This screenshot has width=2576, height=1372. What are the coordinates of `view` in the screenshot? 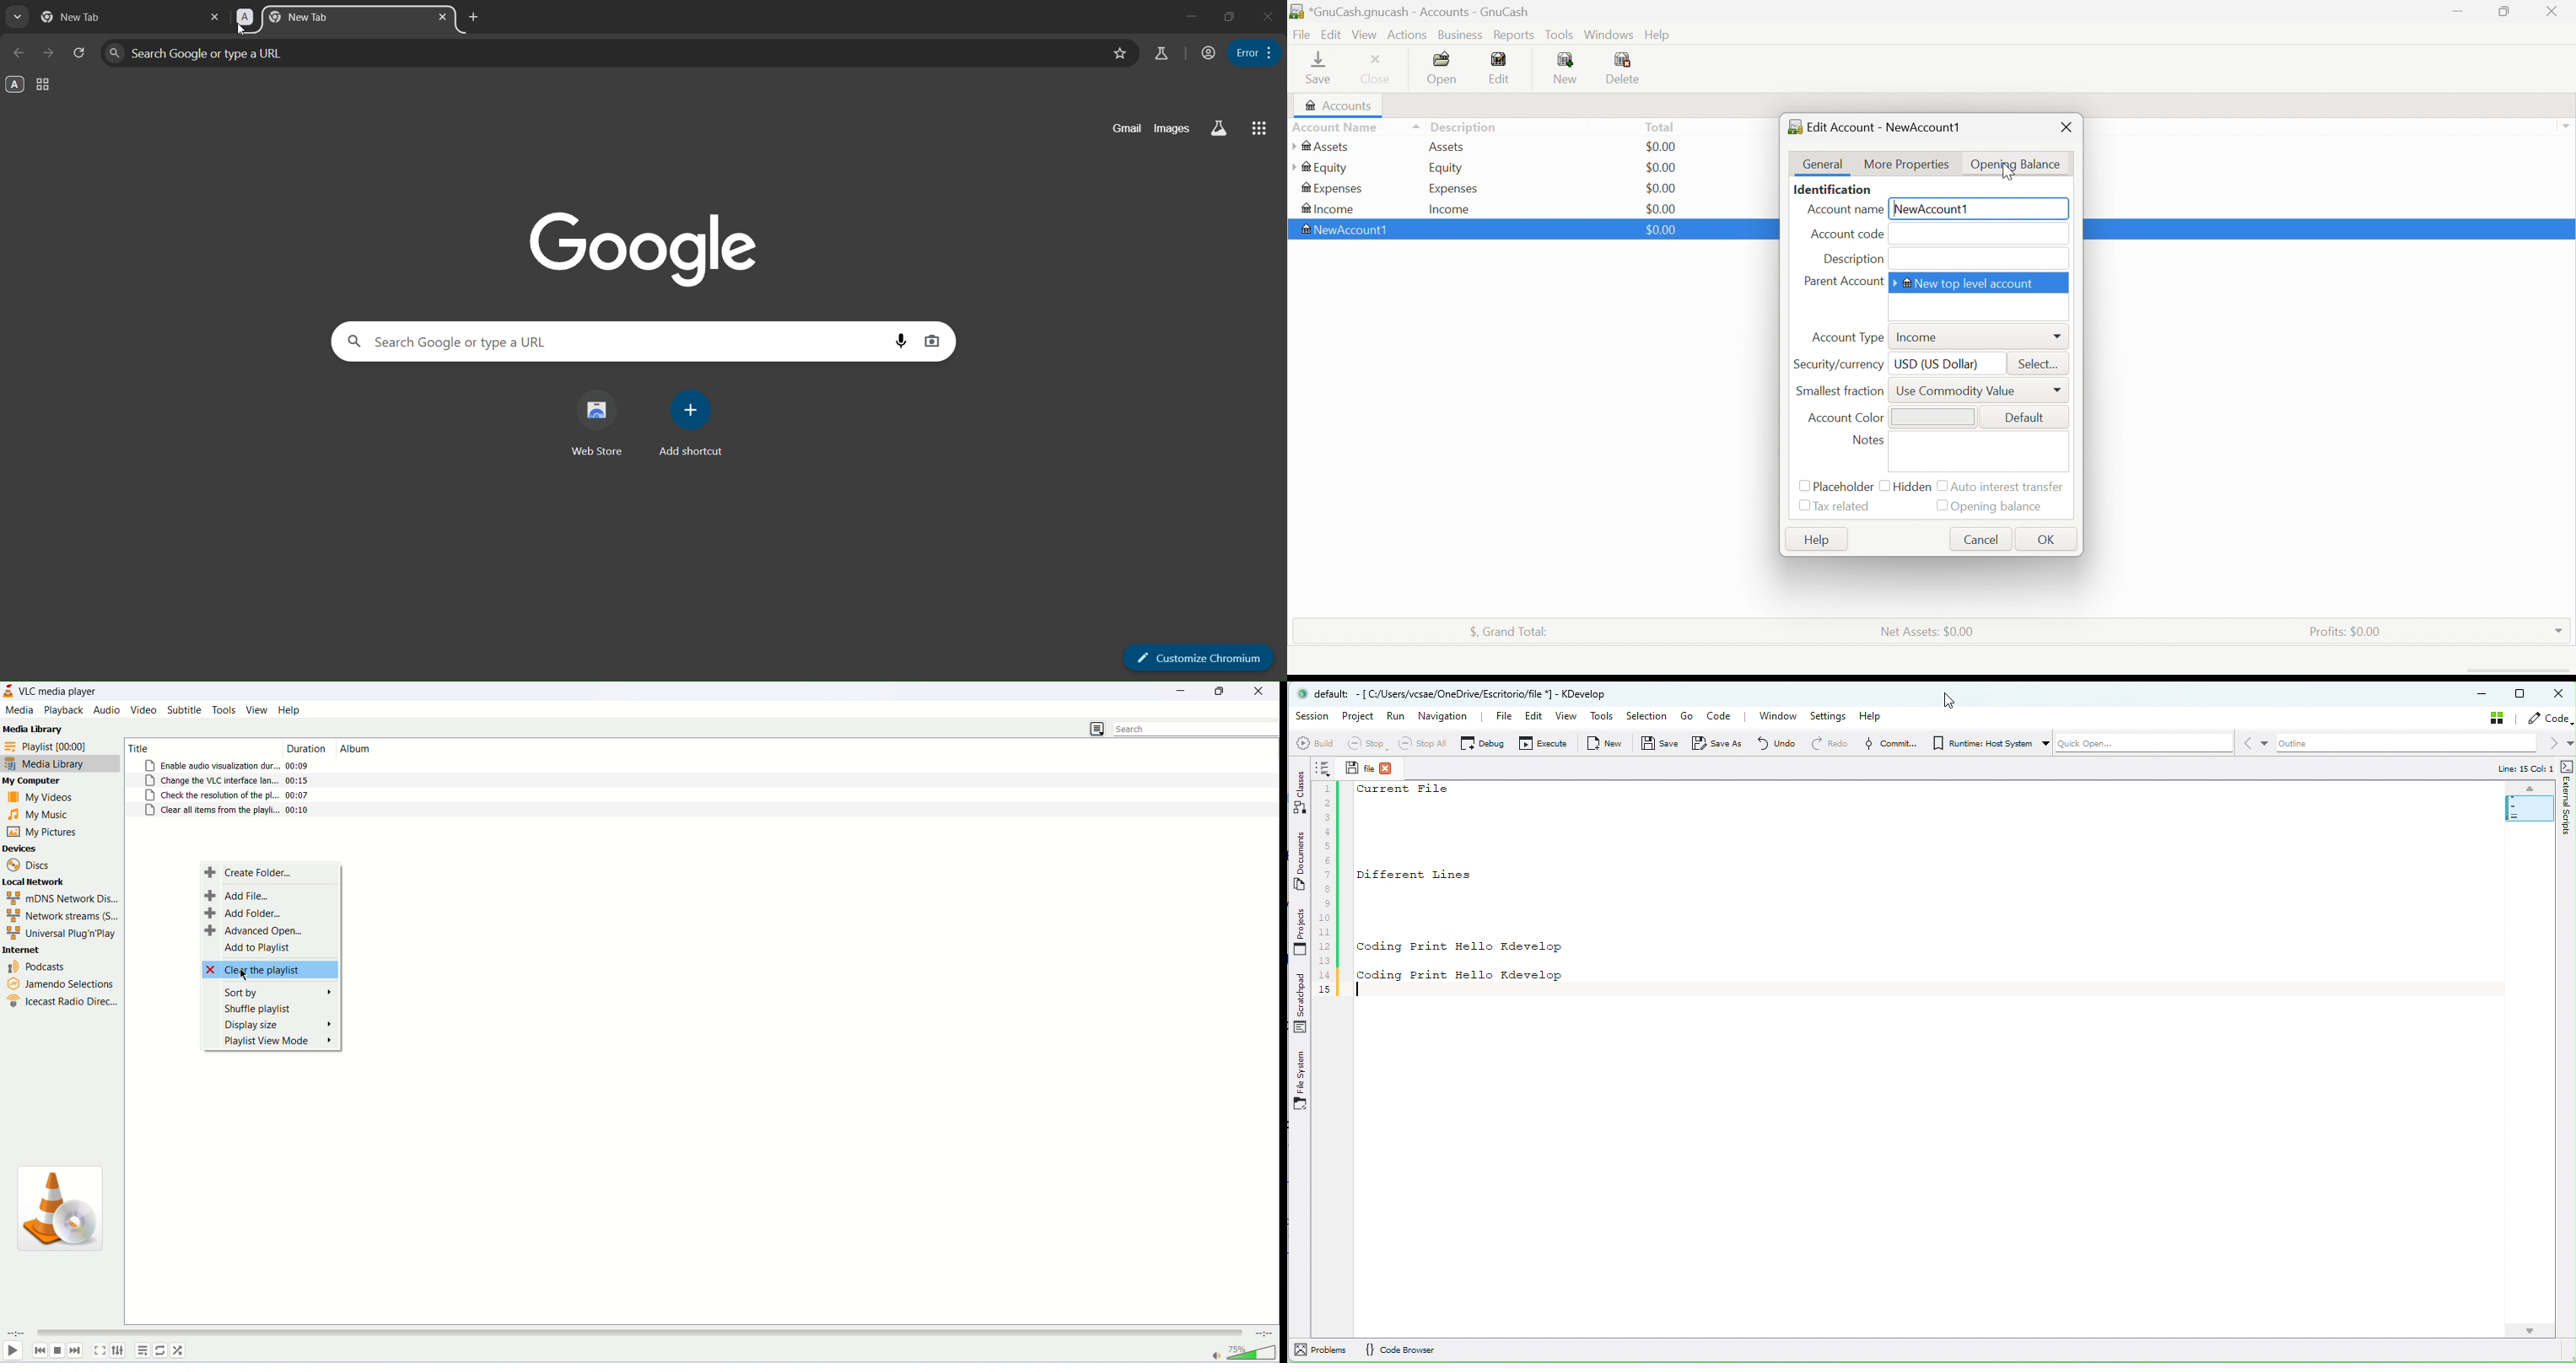 It's located at (257, 710).